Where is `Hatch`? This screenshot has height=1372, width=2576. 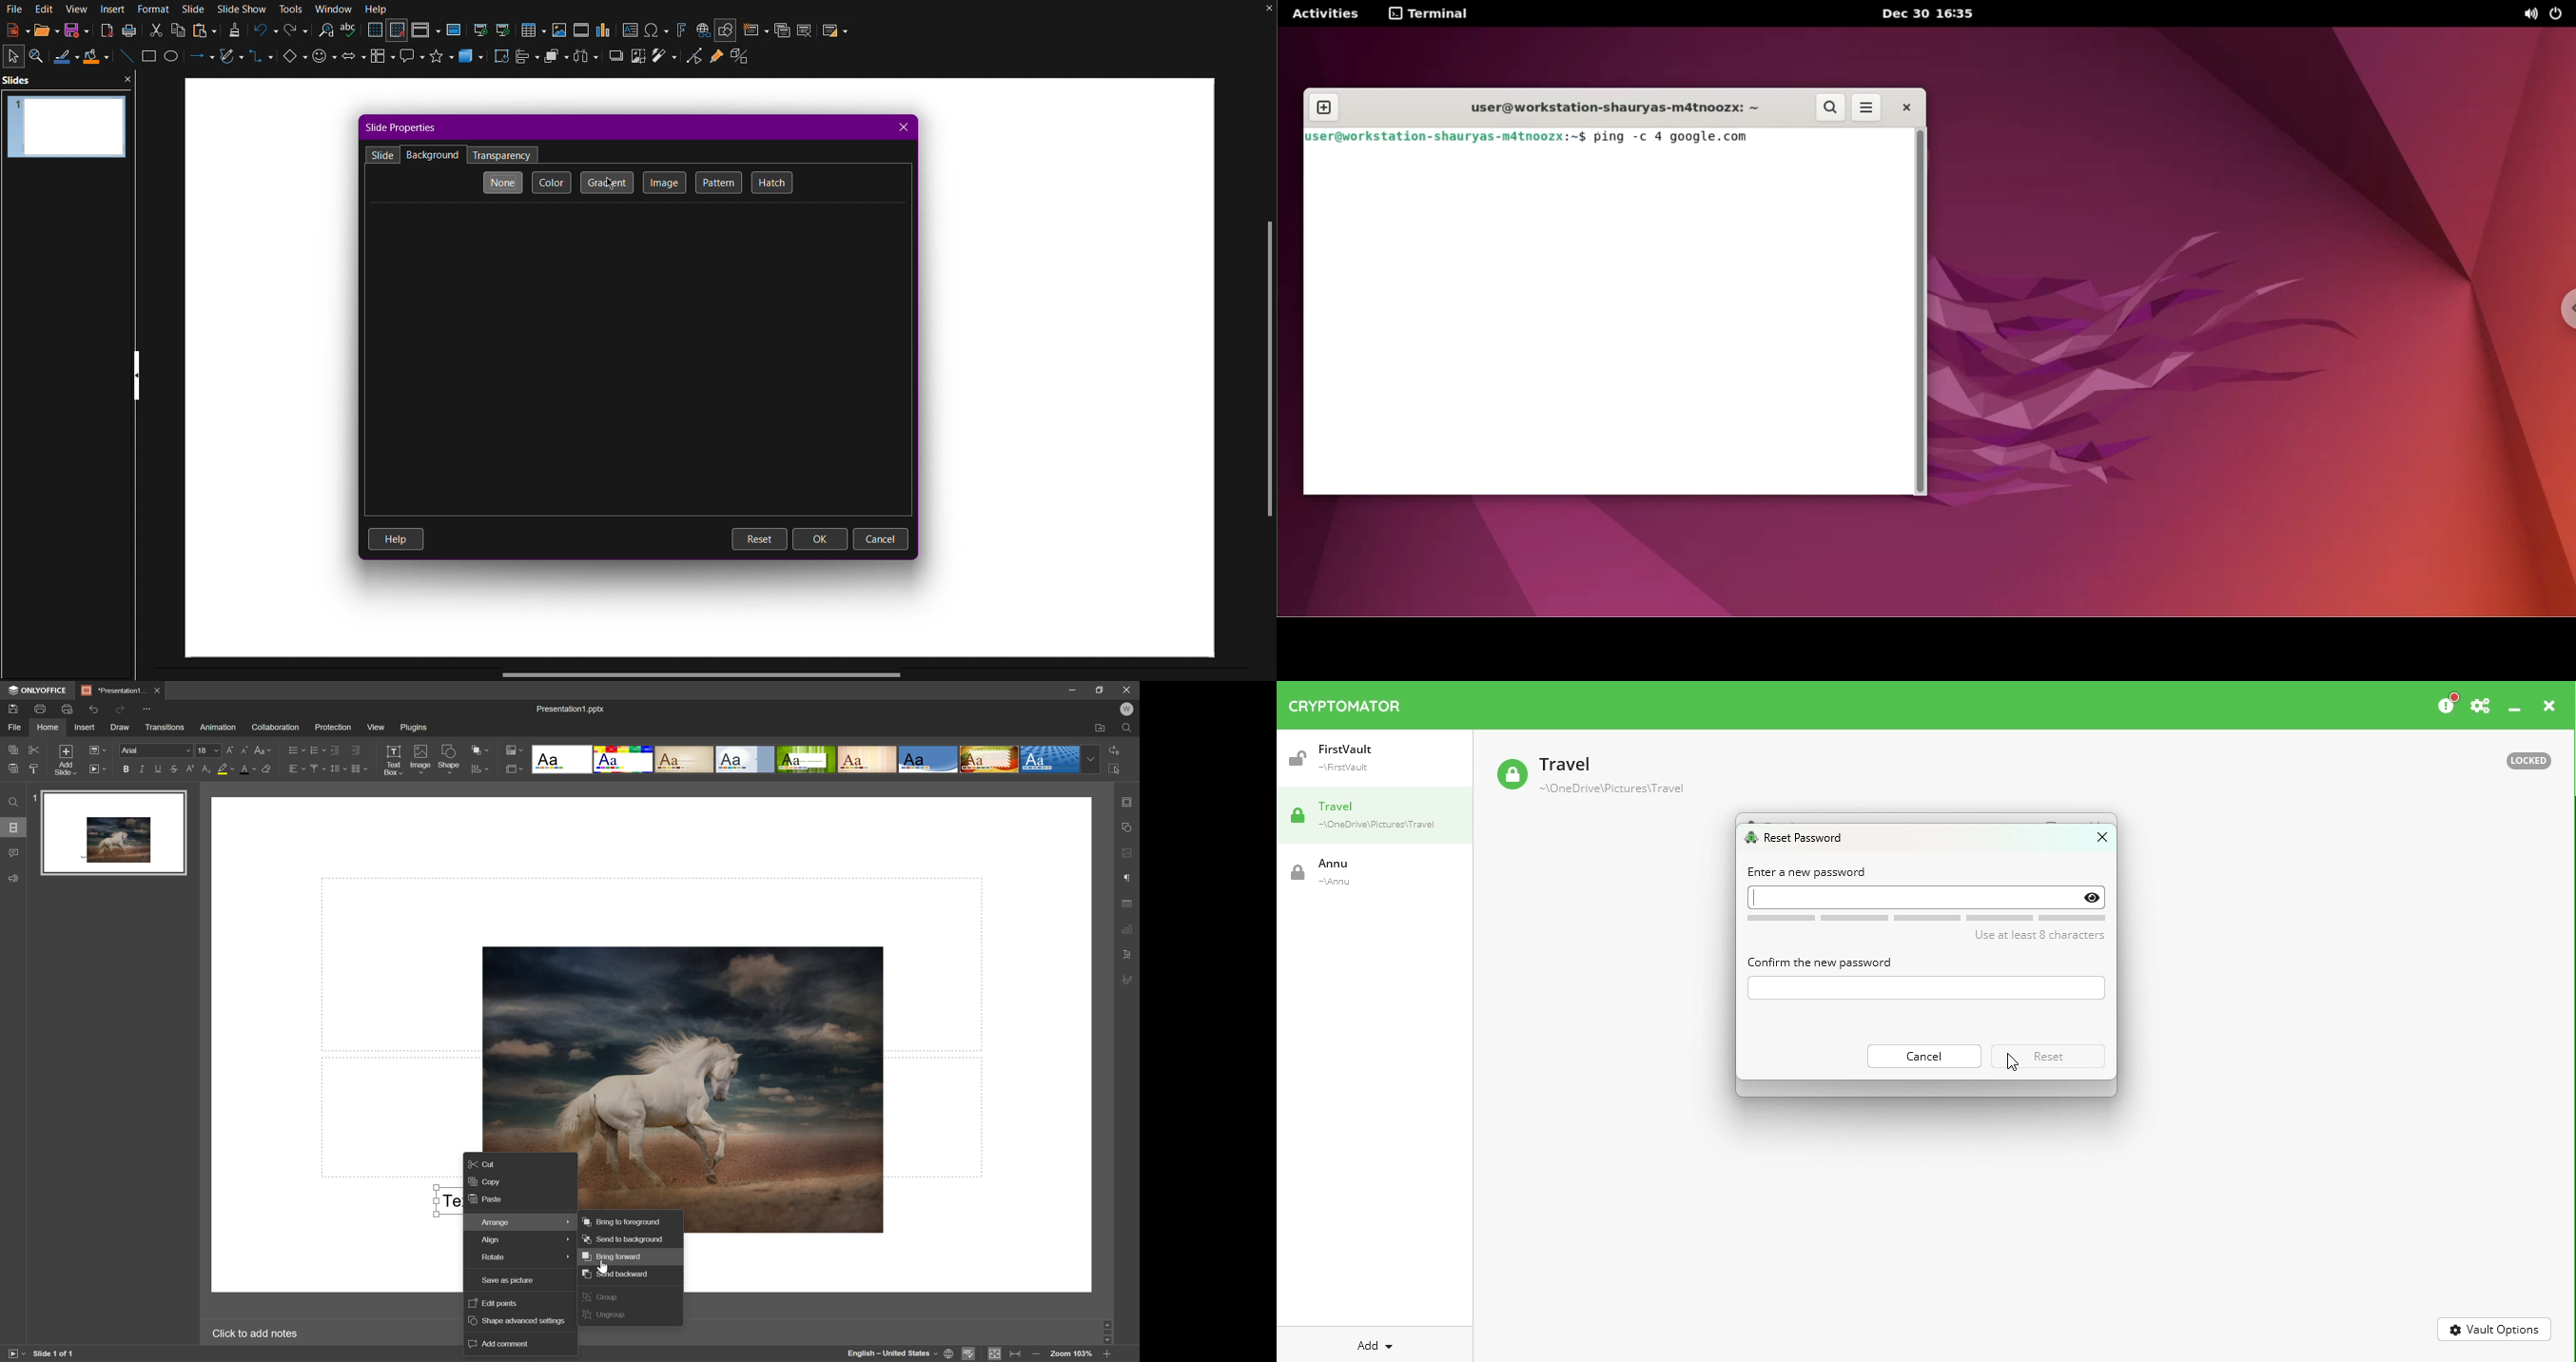
Hatch is located at coordinates (772, 184).